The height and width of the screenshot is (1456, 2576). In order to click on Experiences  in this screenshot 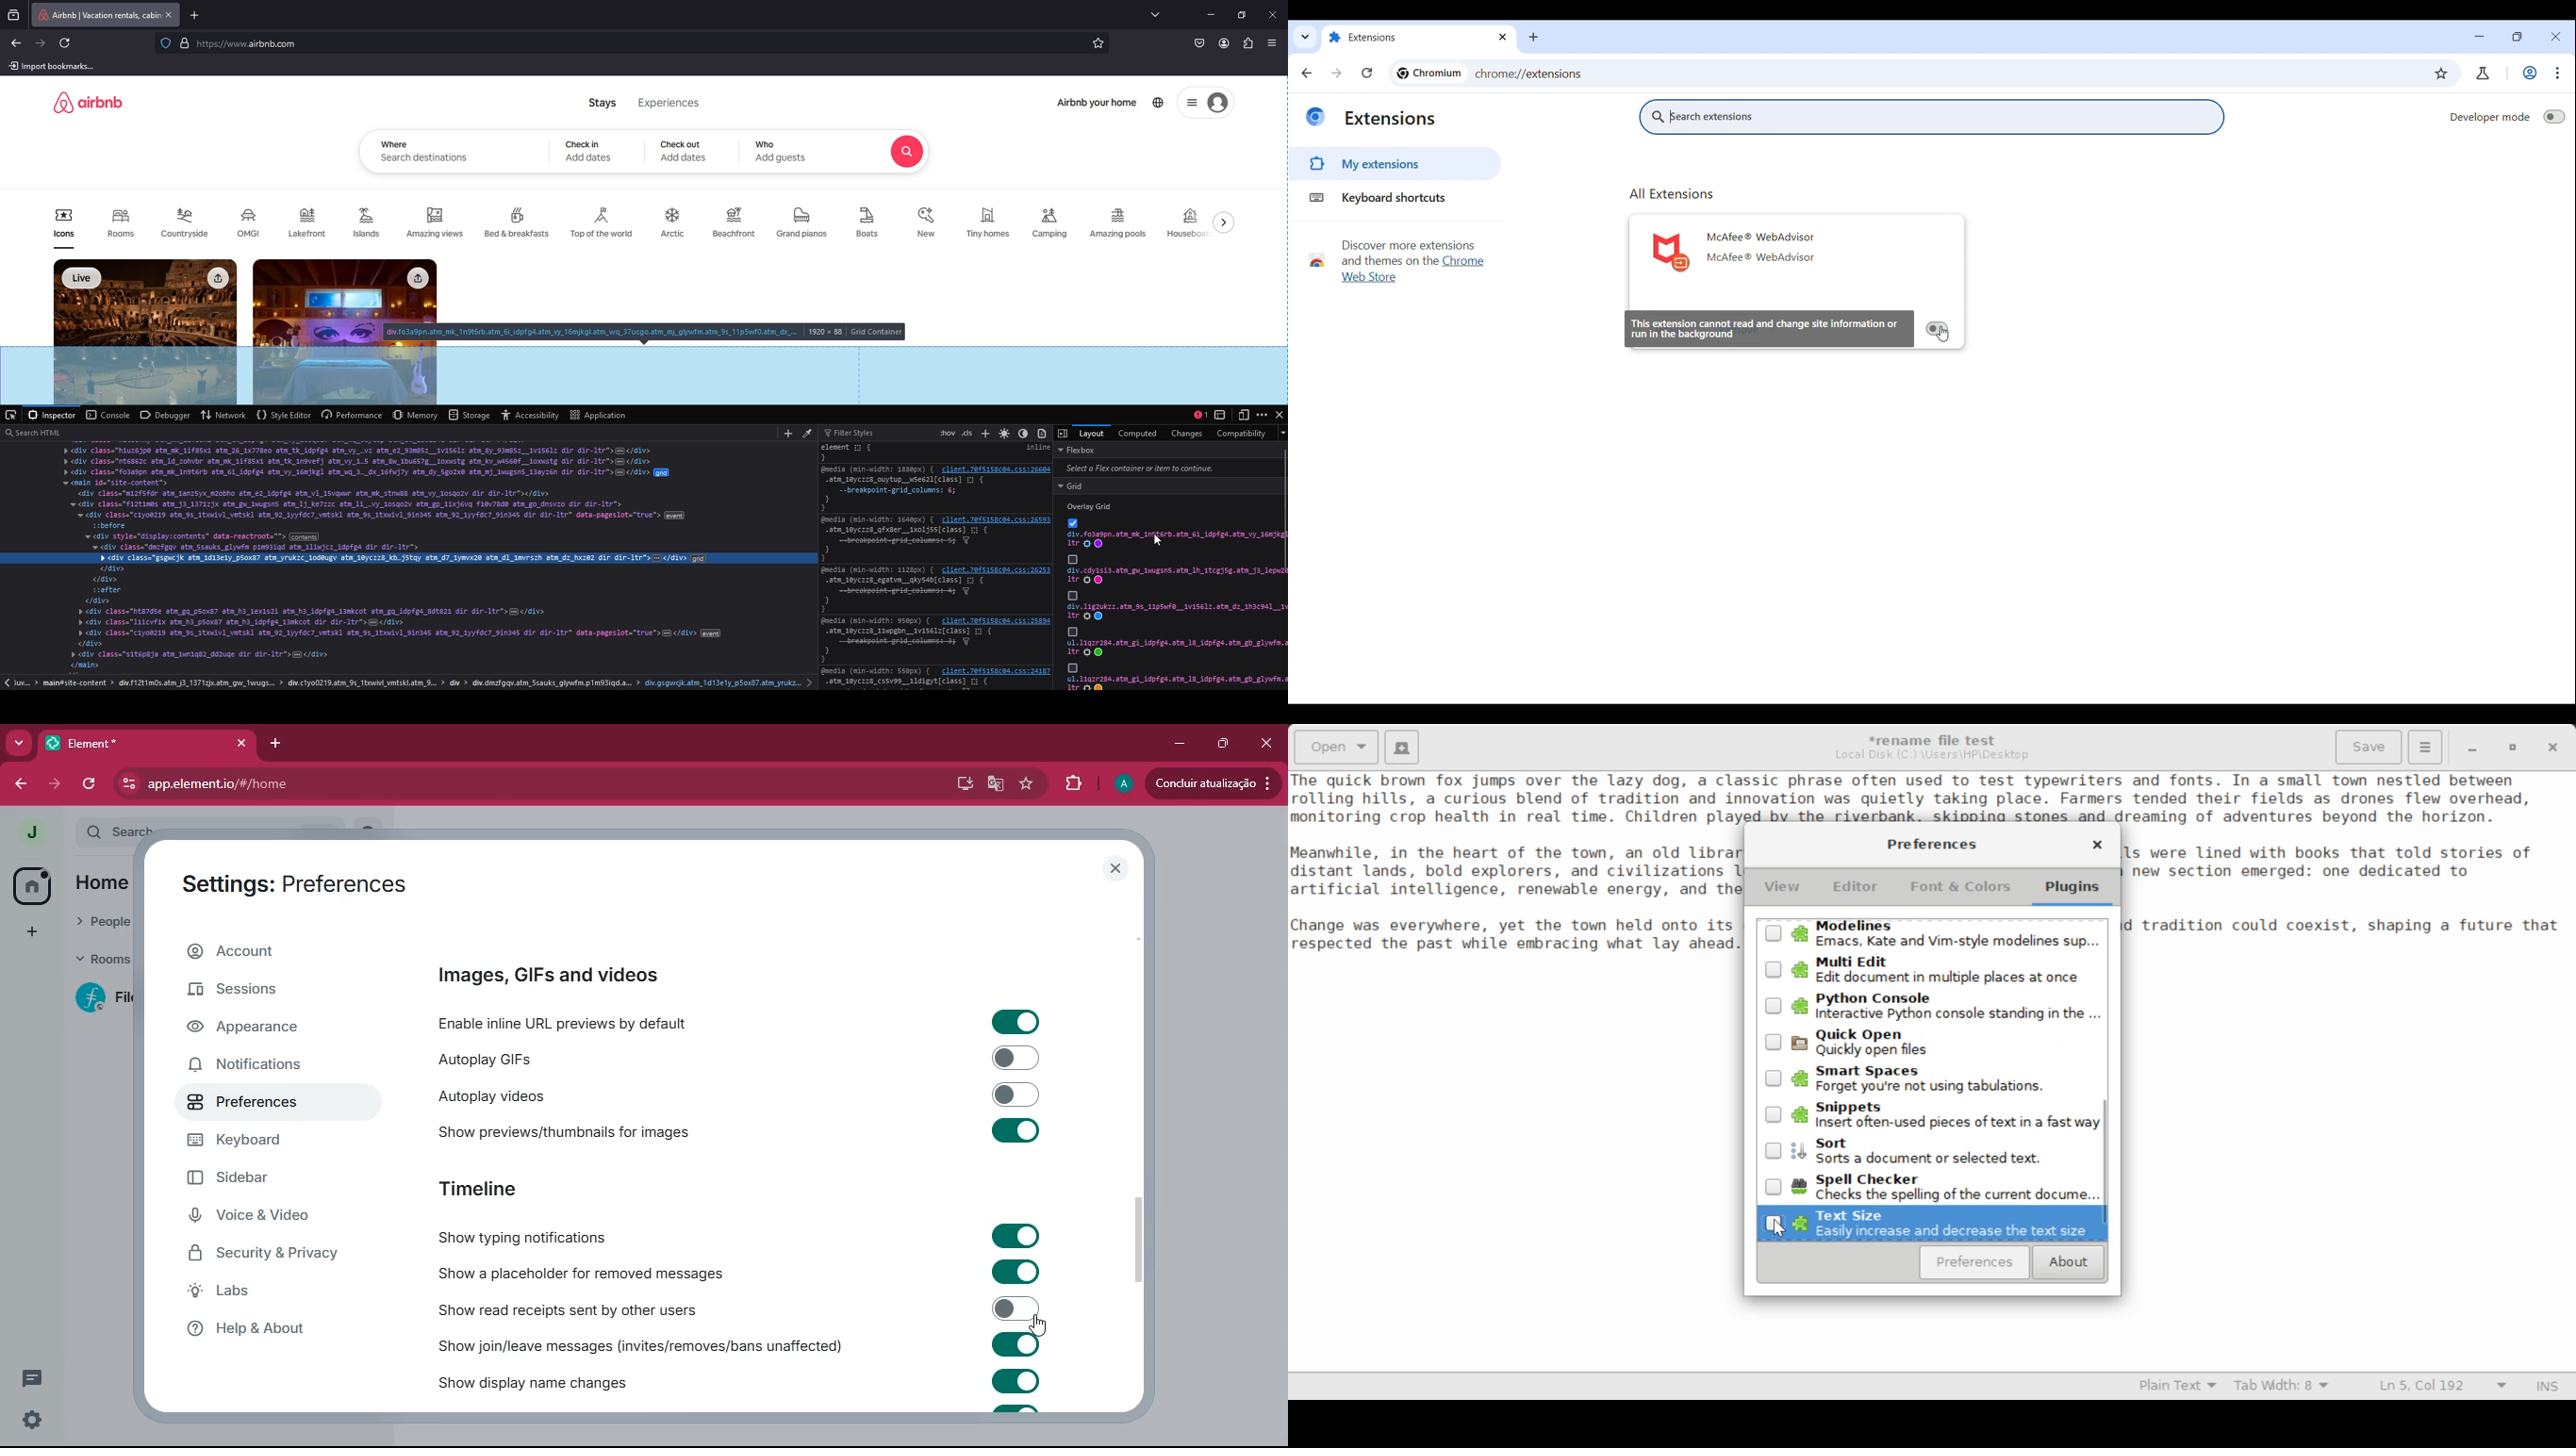, I will do `click(669, 103)`.